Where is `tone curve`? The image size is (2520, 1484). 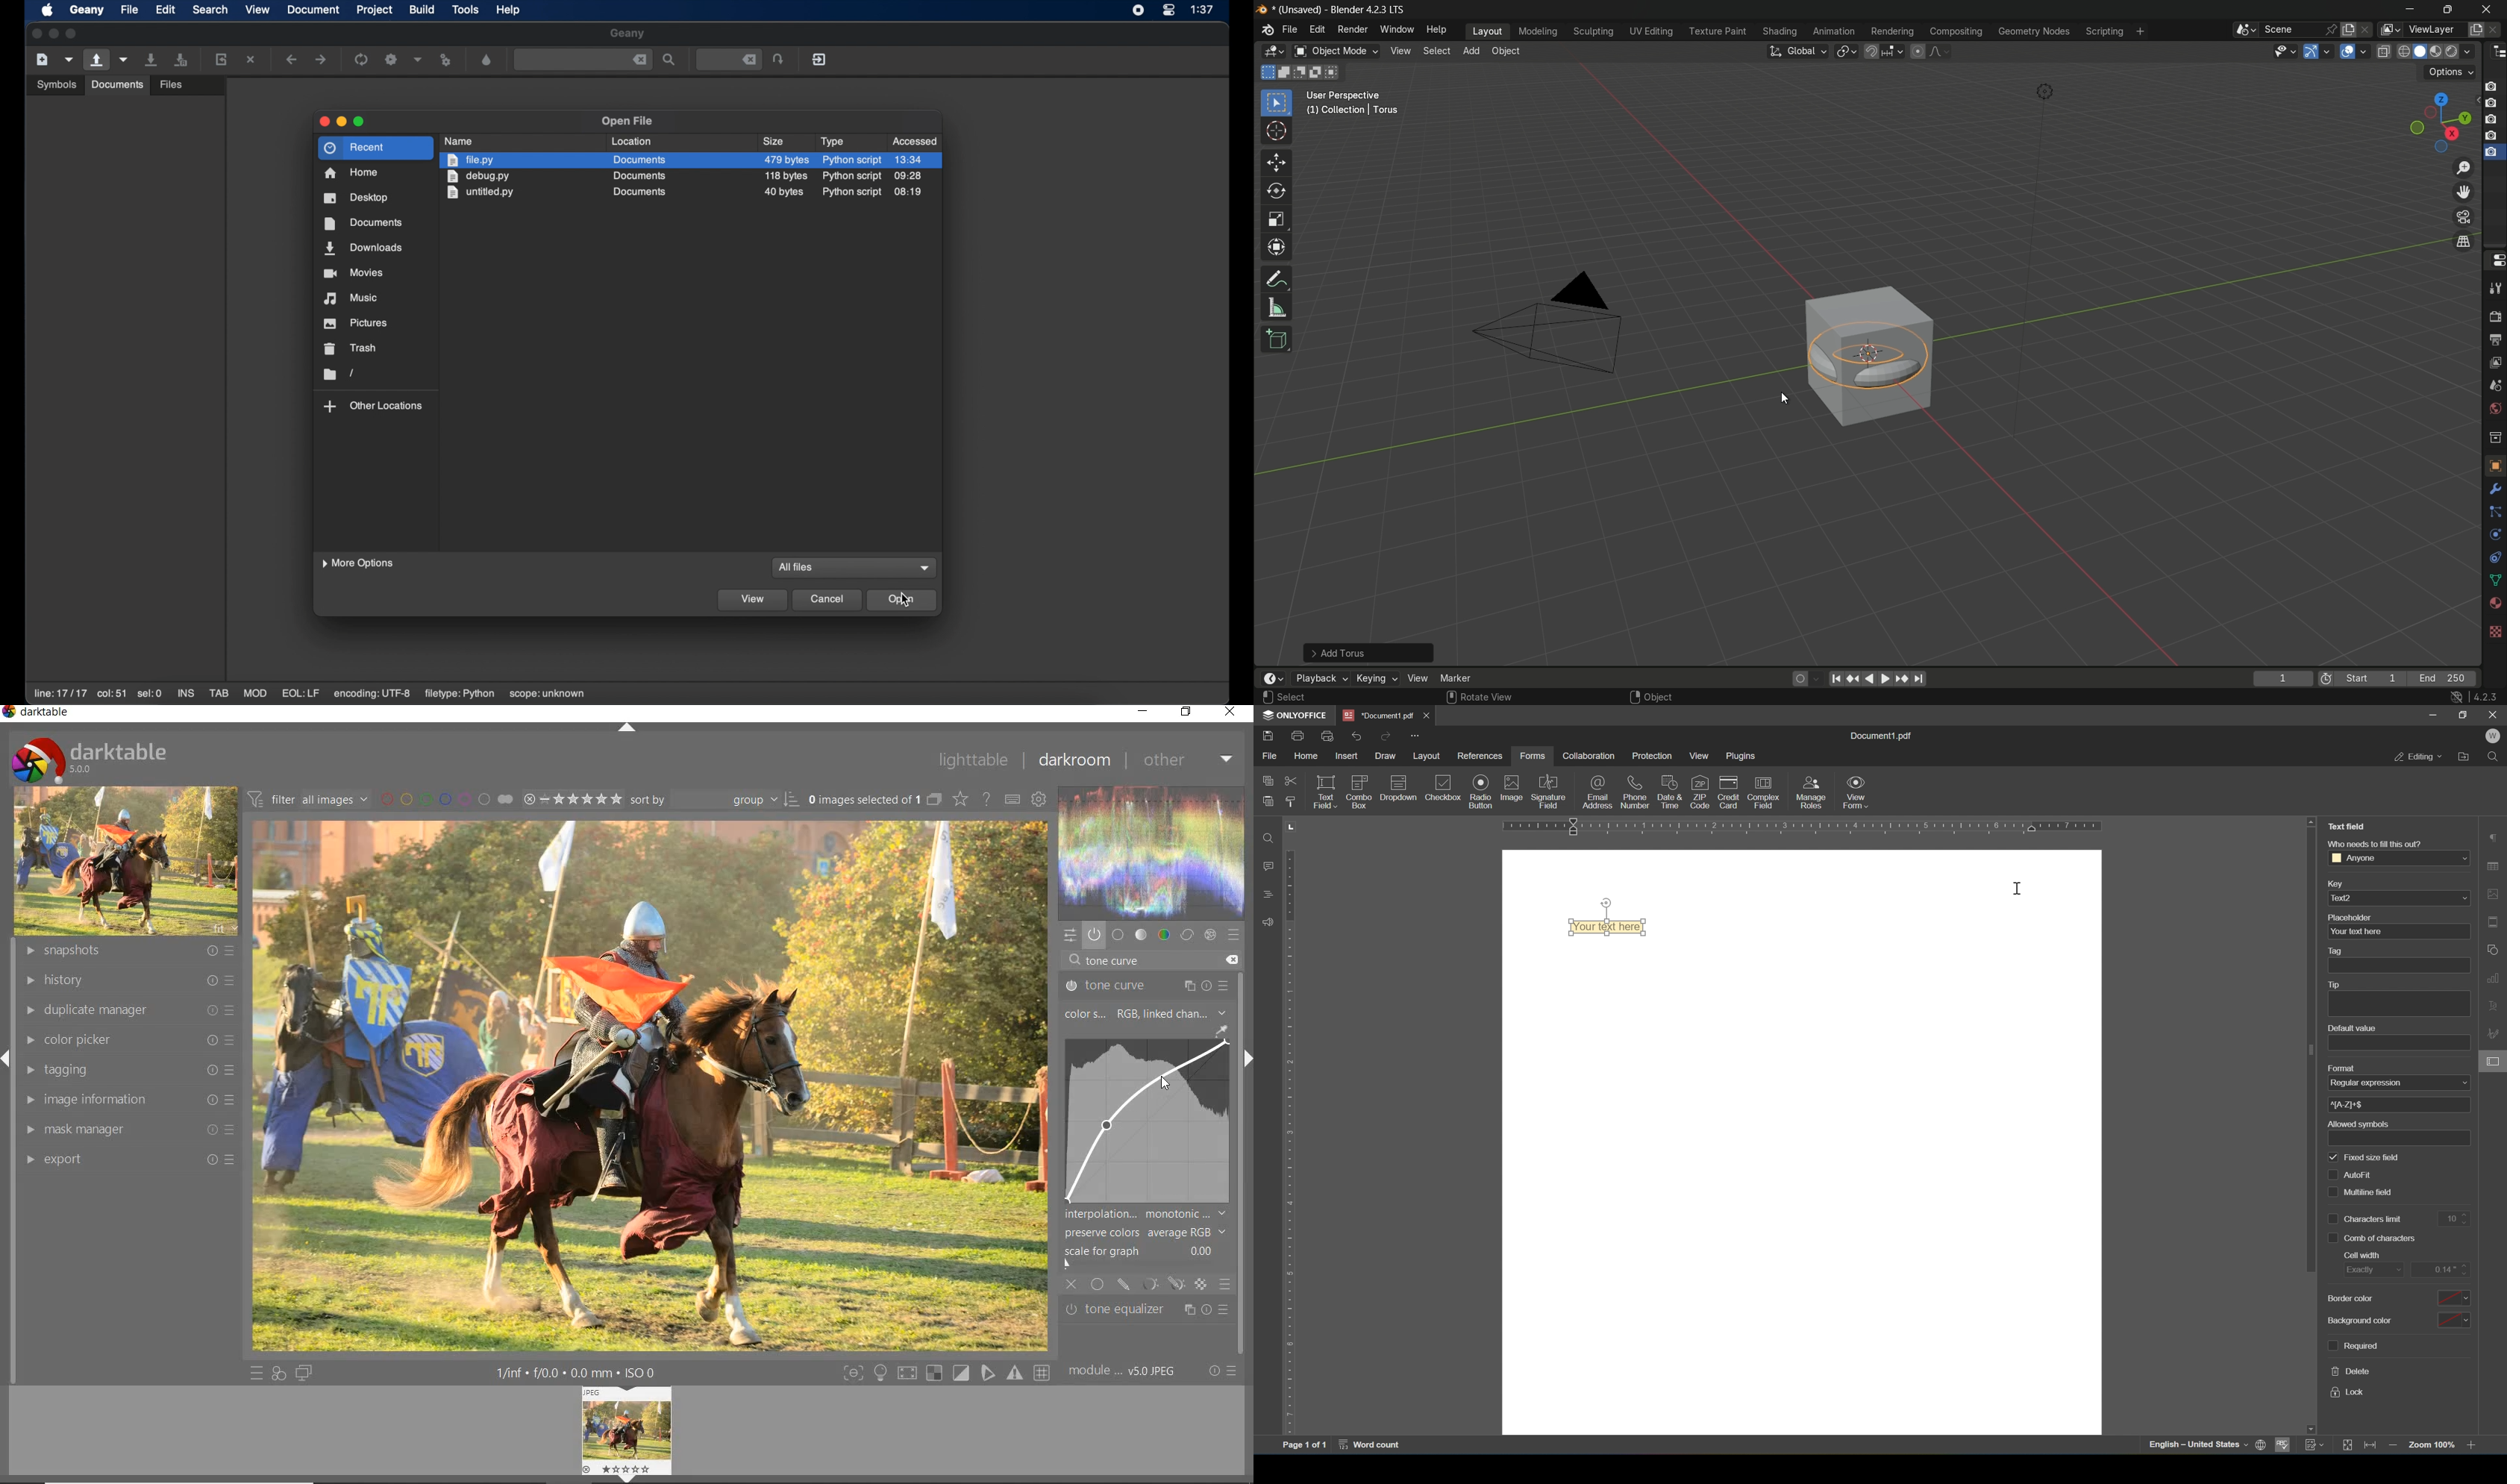
tone curve is located at coordinates (1148, 1120).